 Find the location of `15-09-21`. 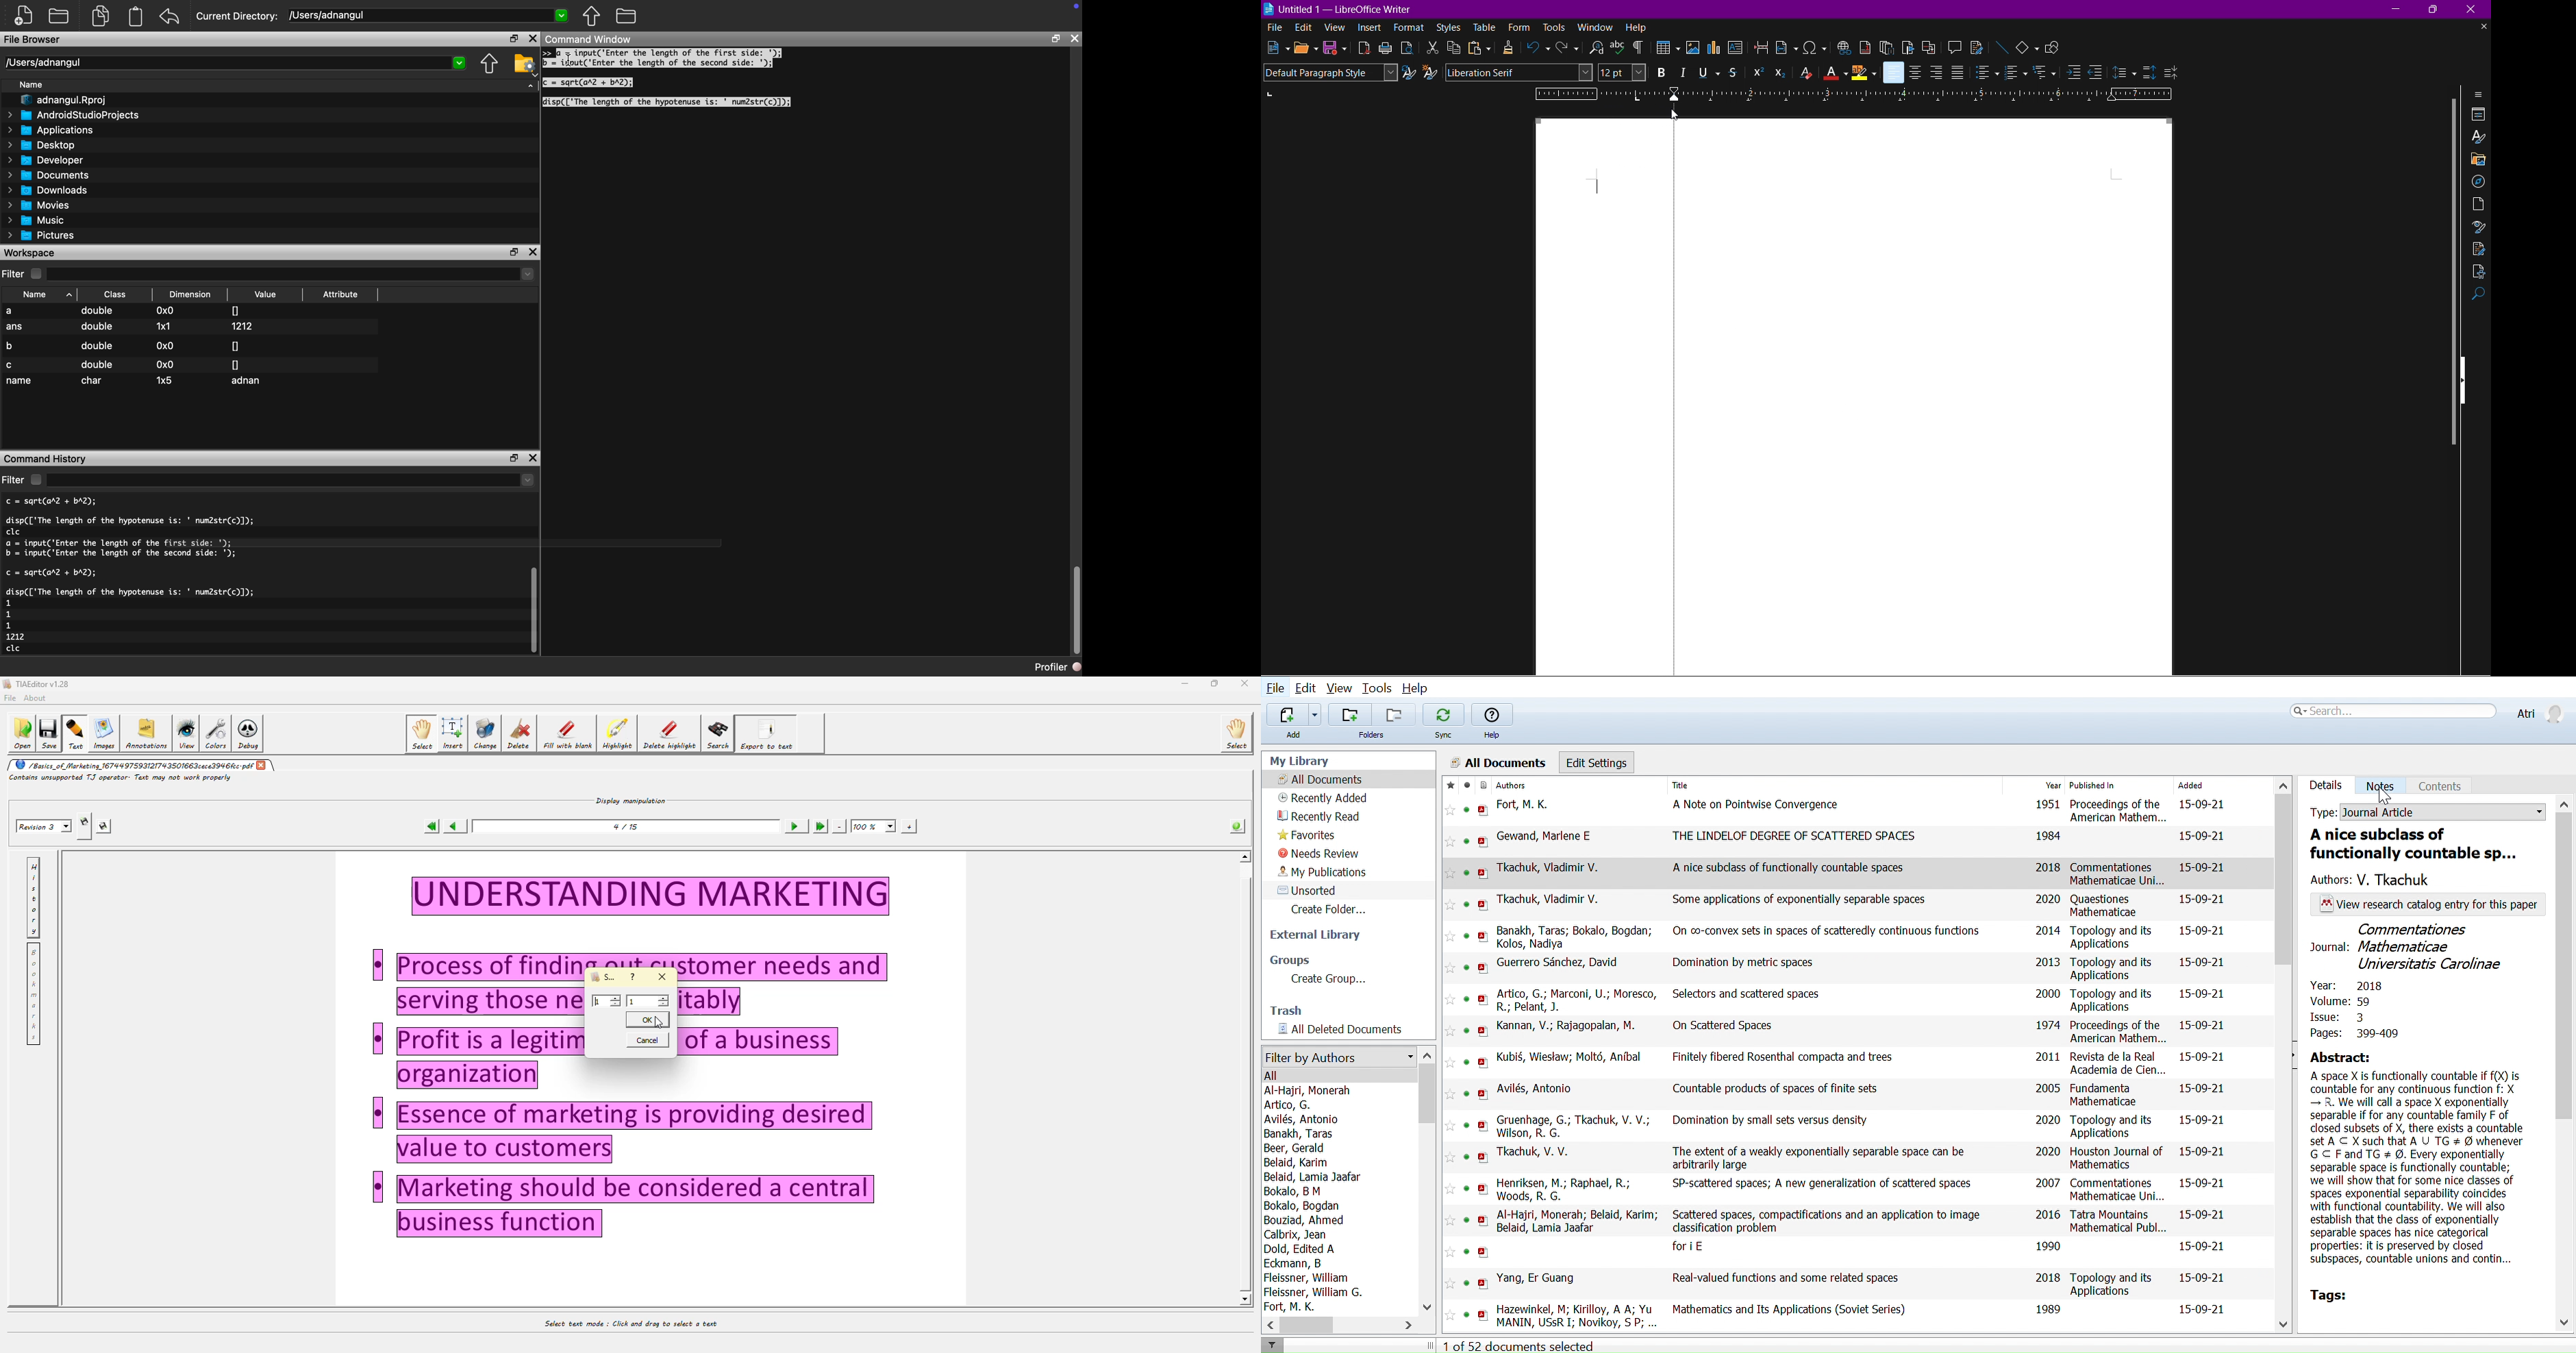

15-09-21 is located at coordinates (2203, 931).